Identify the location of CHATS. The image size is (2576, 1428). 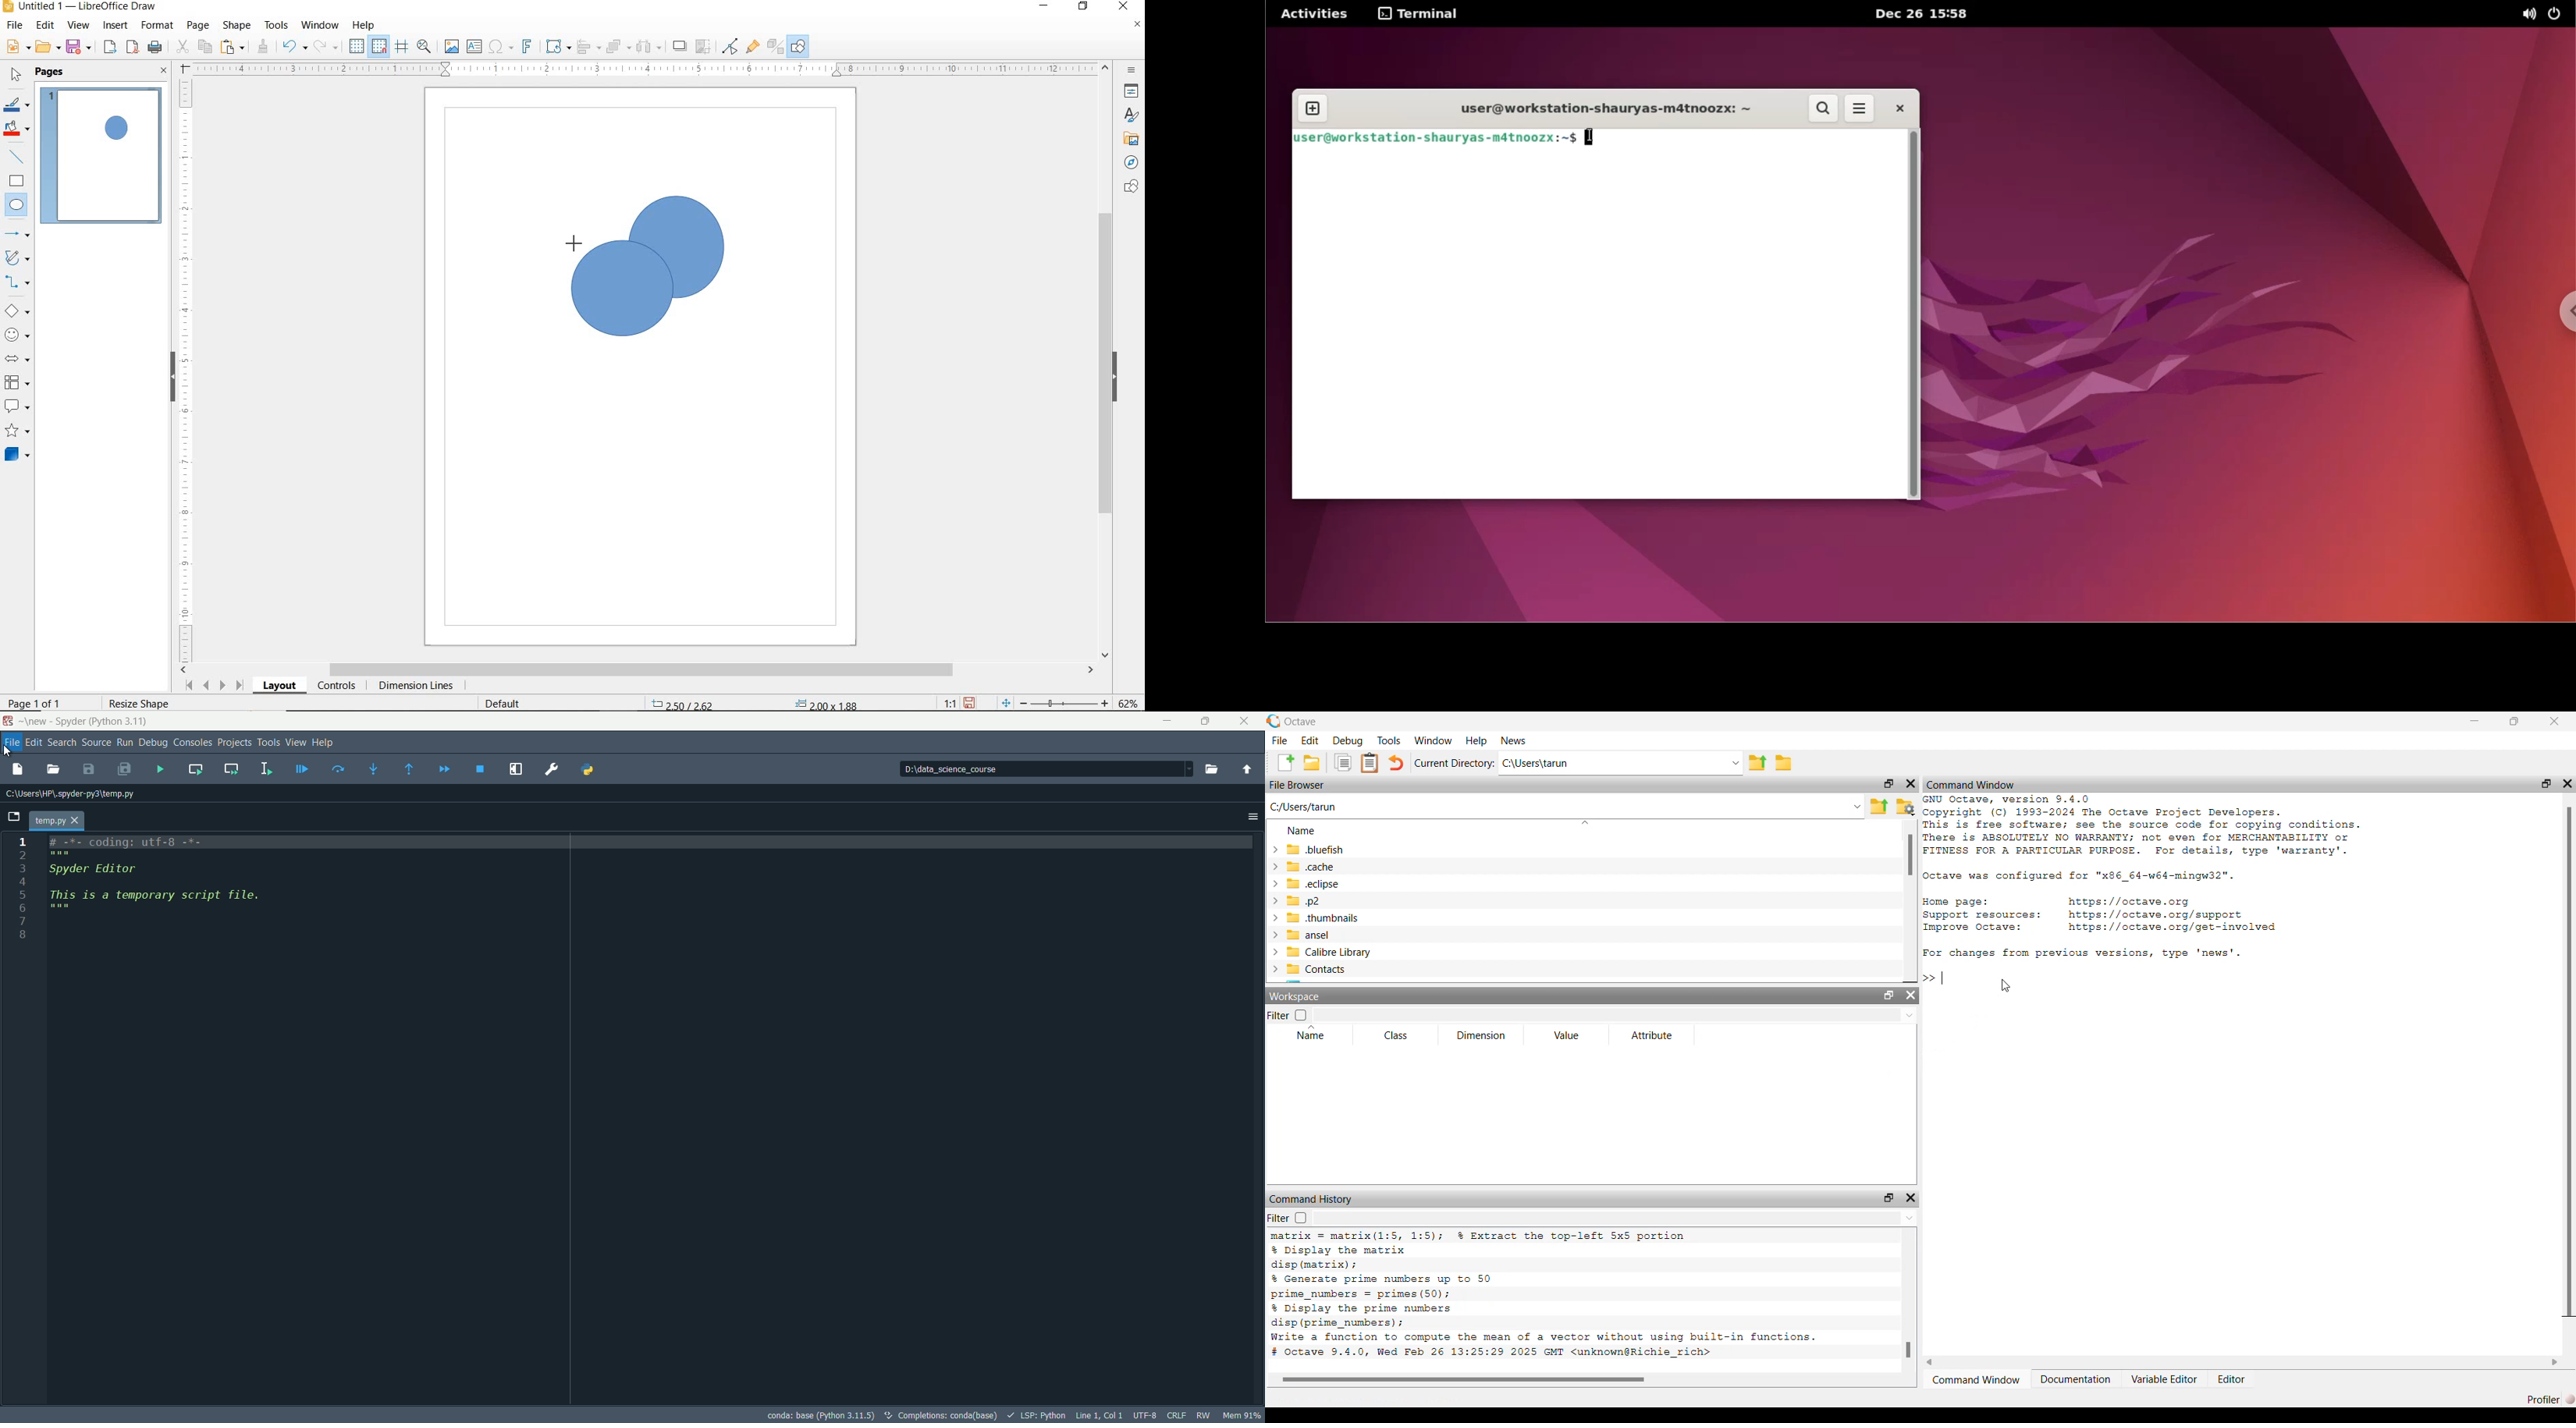
(1129, 193).